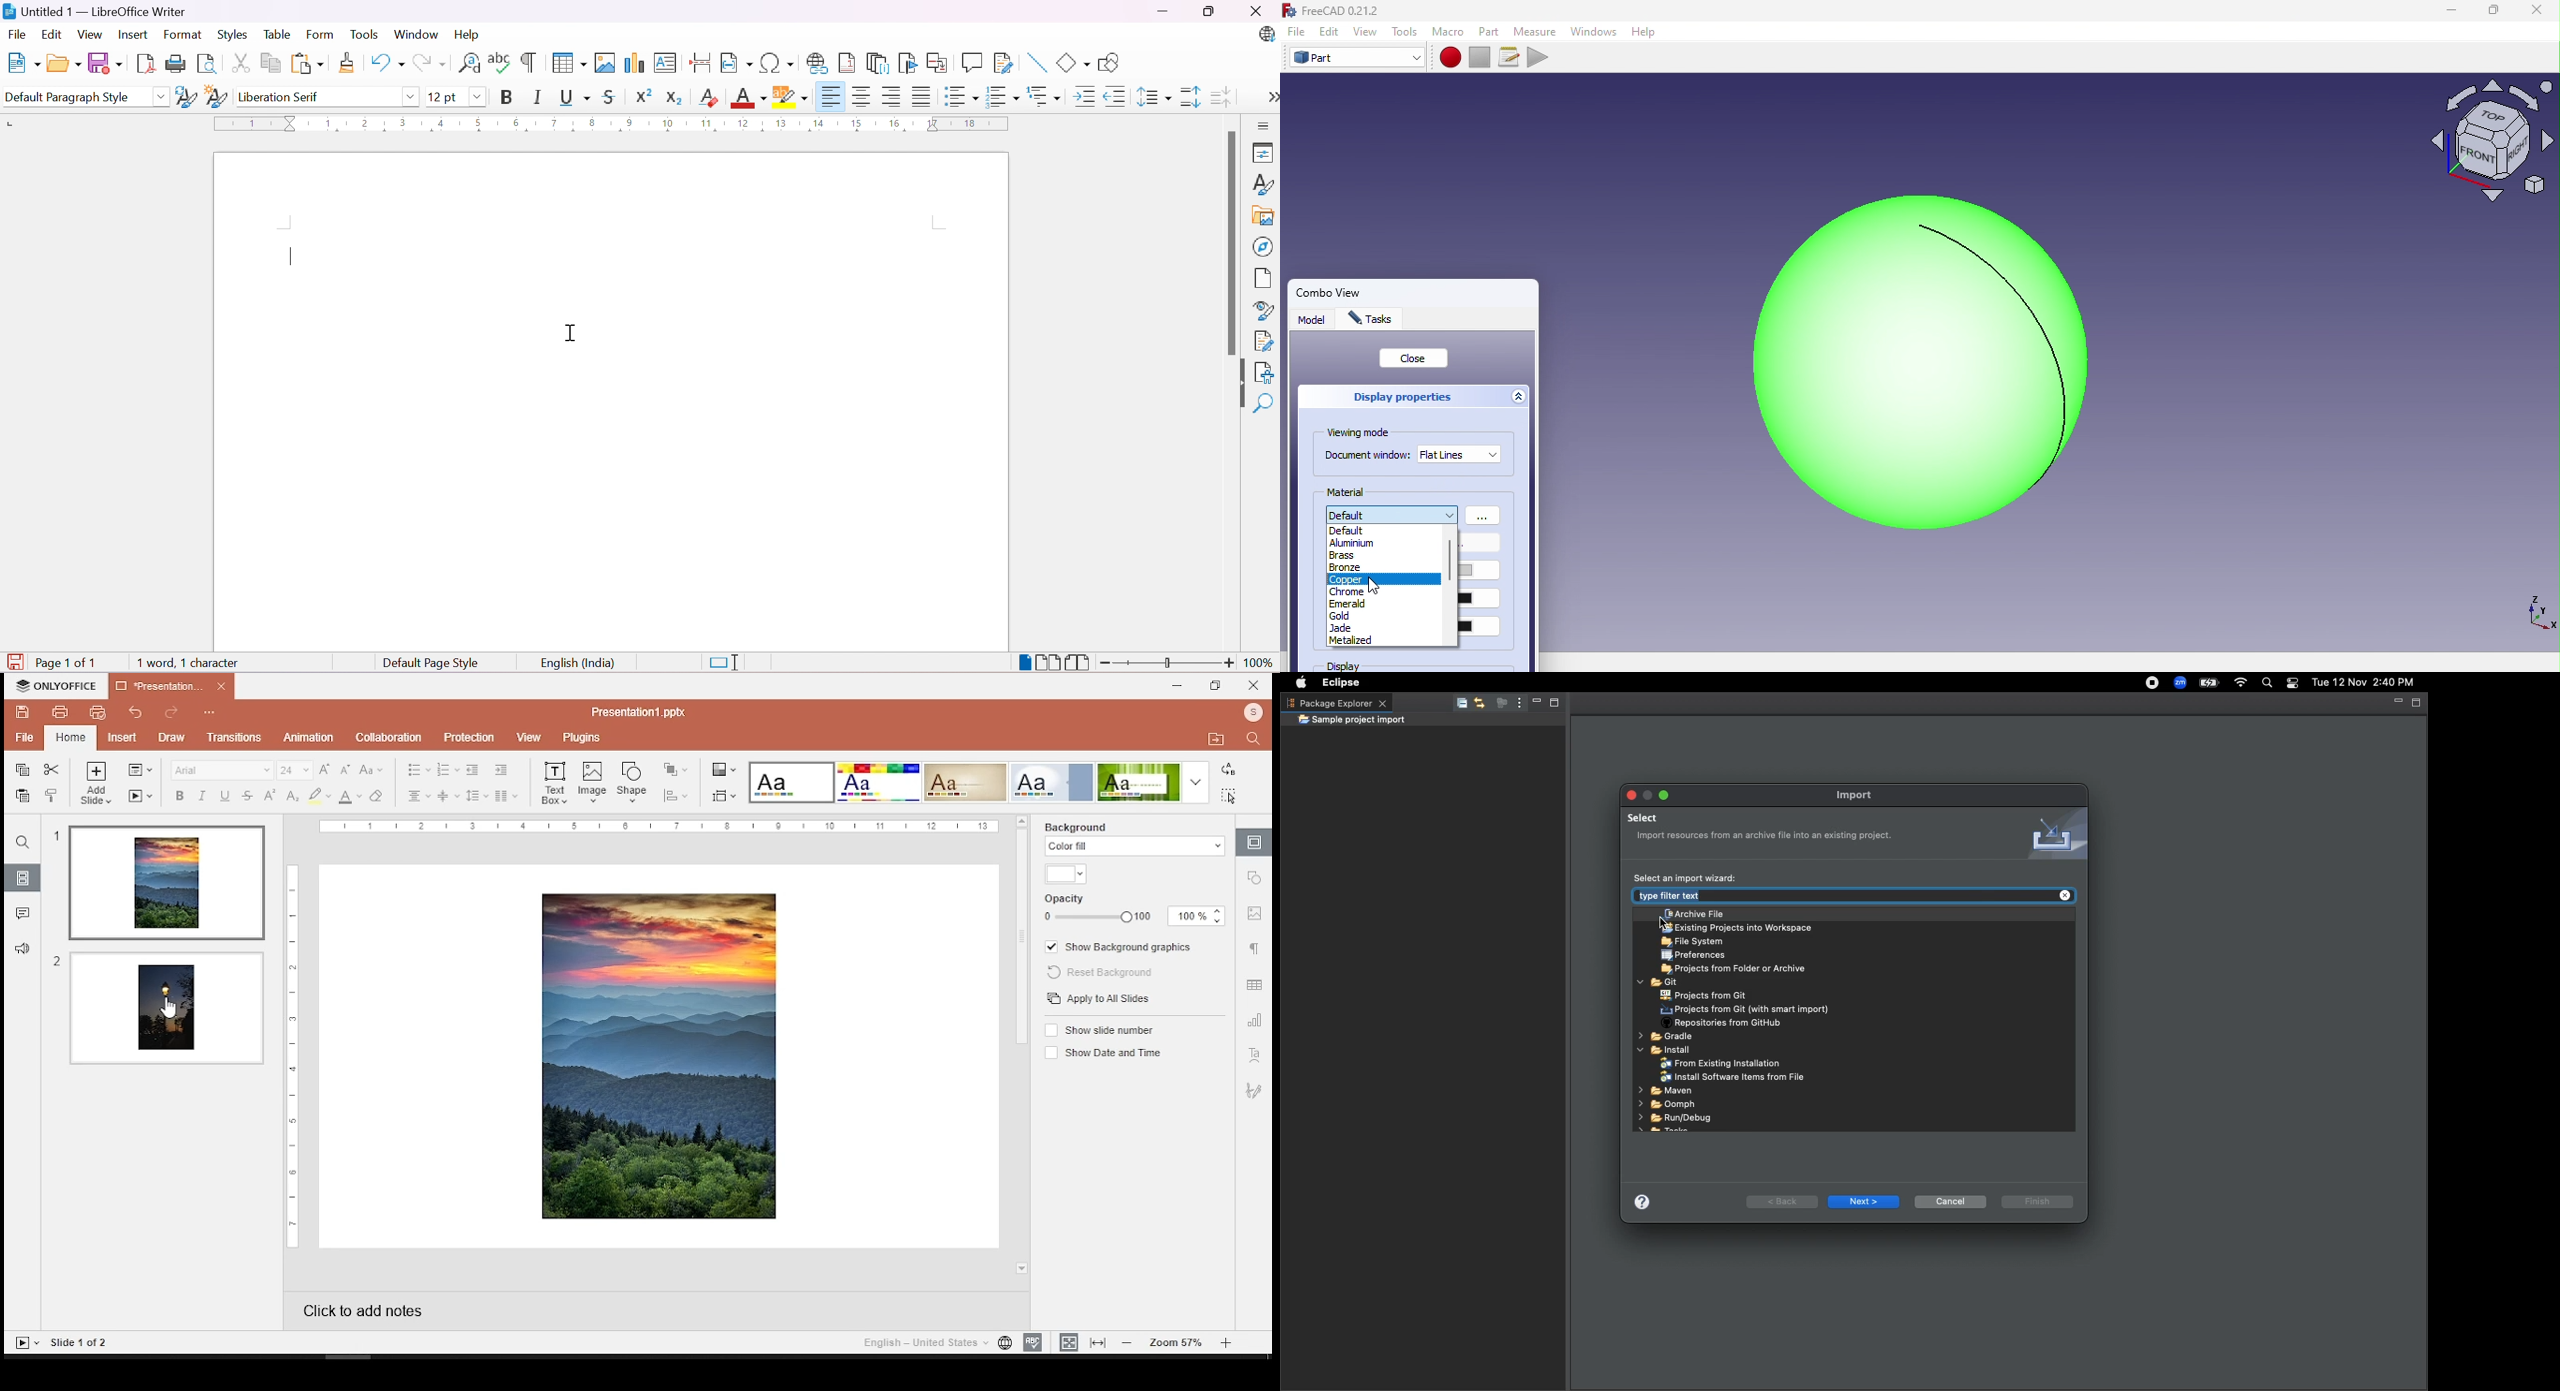 This screenshot has height=1400, width=2576. I want to click on Print, so click(175, 65).